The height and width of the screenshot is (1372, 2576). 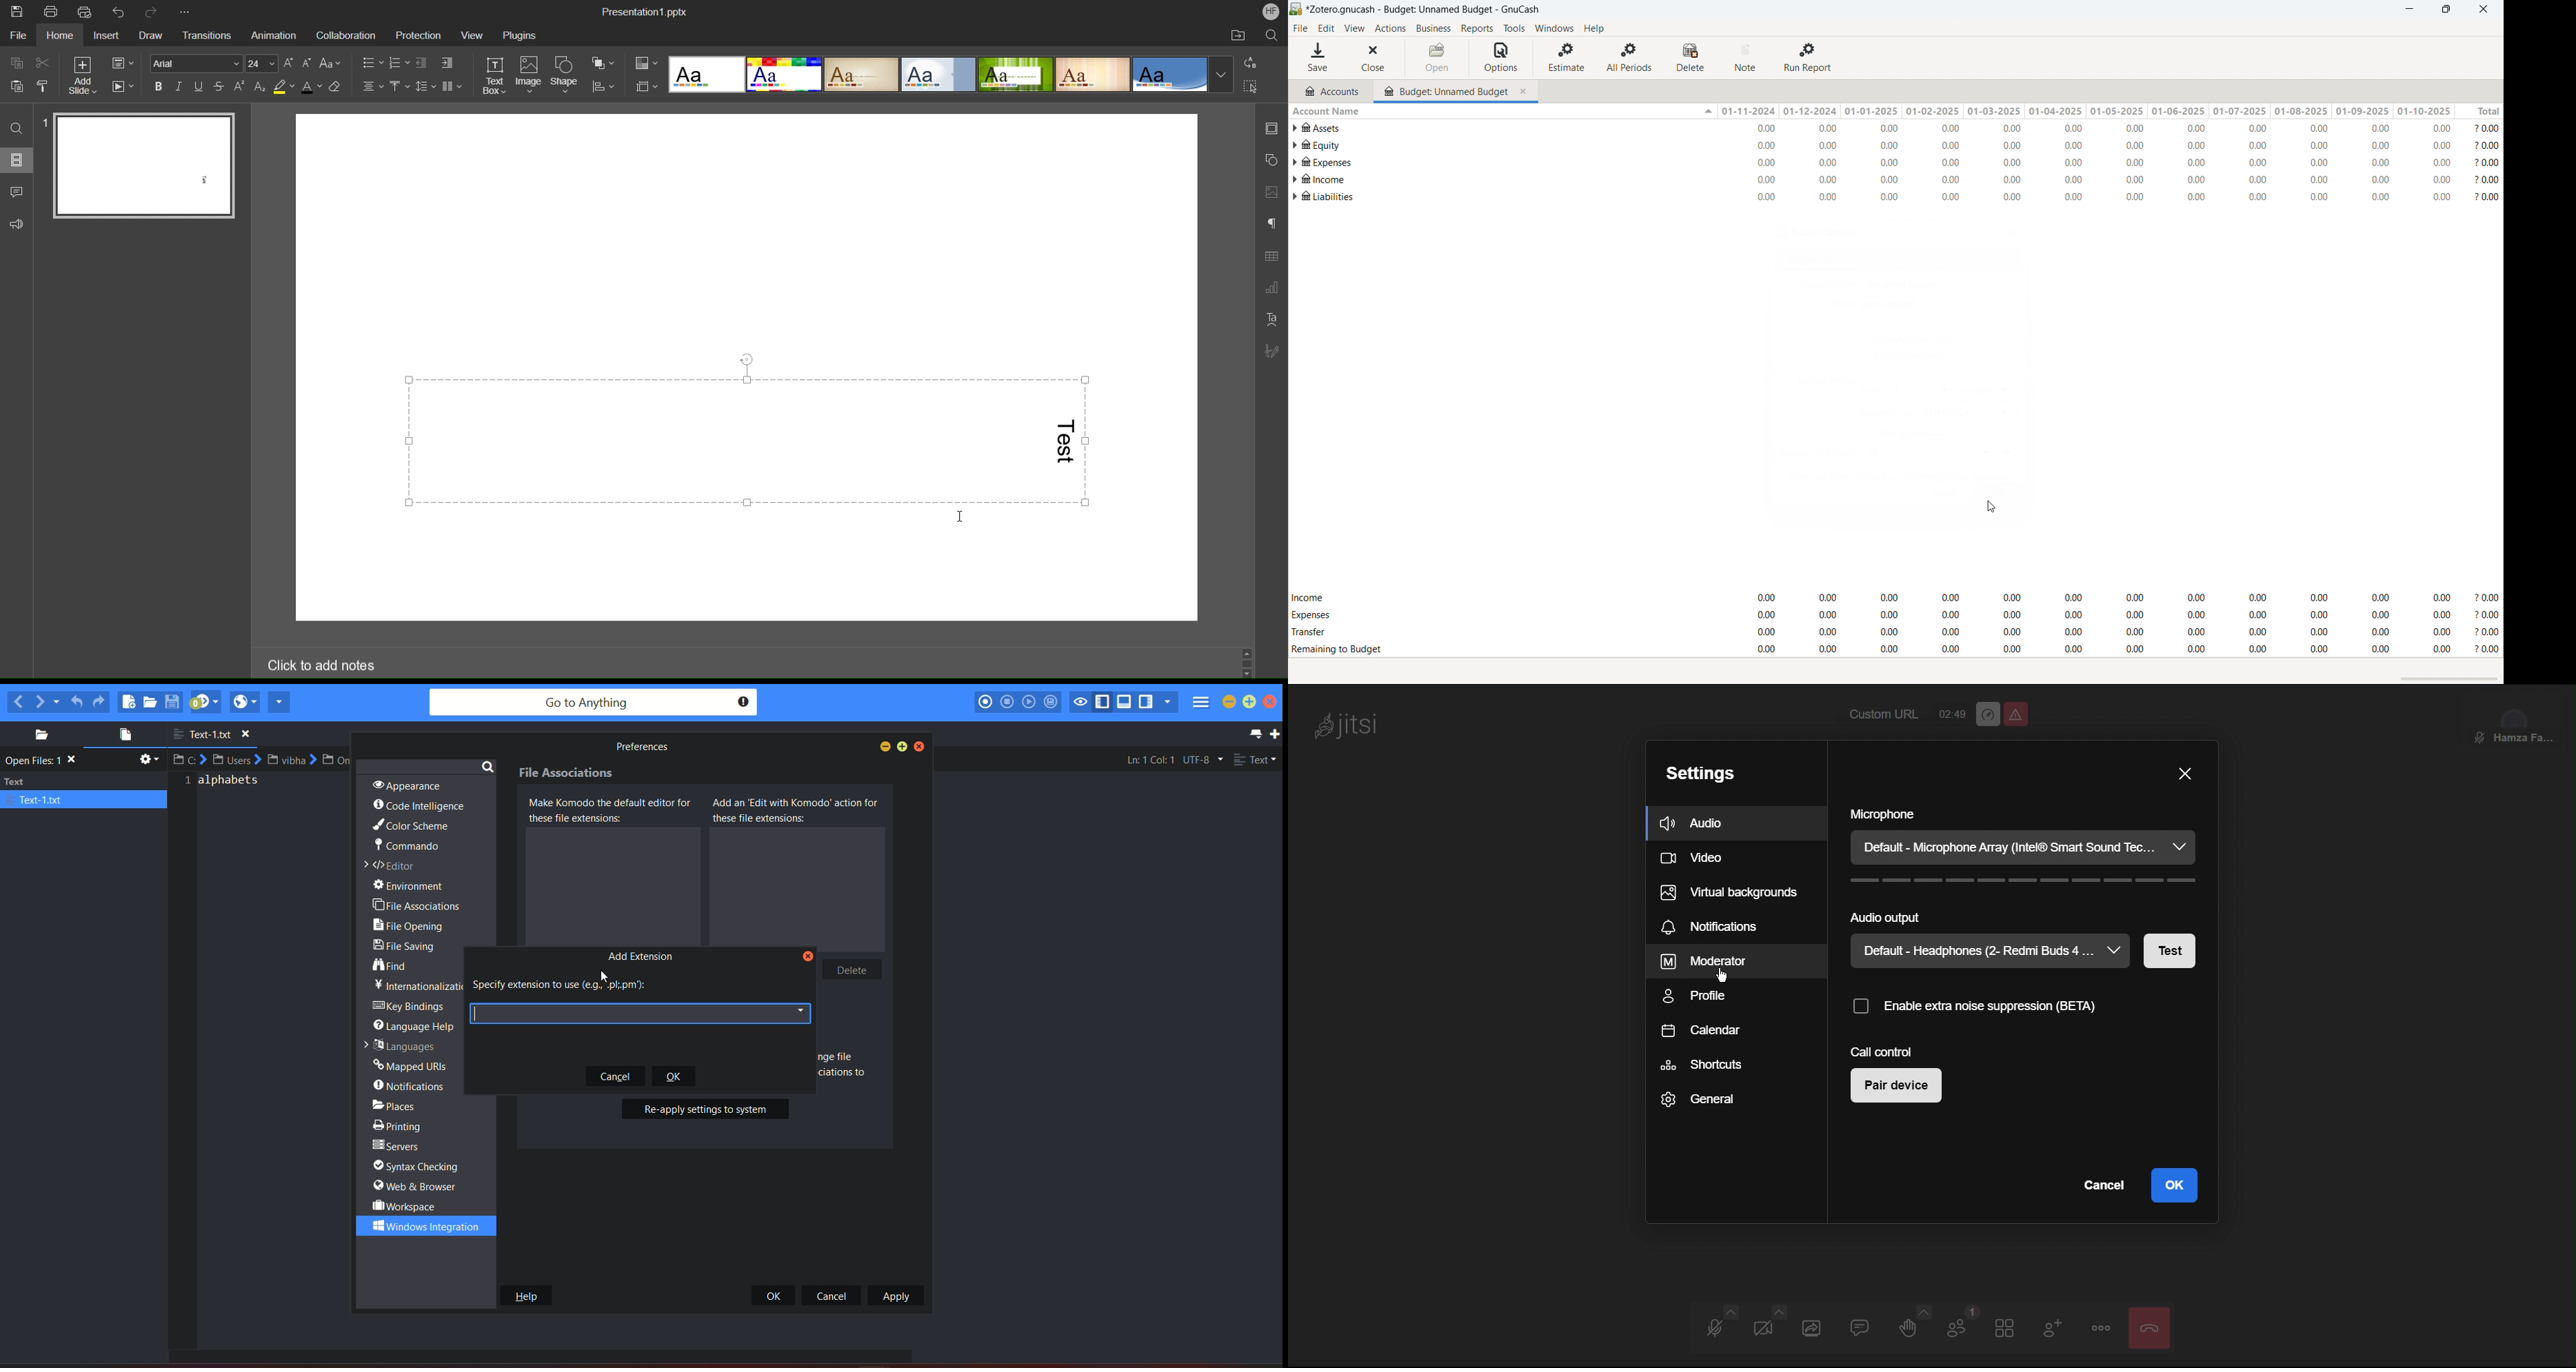 What do you see at coordinates (523, 34) in the screenshot?
I see `Plugins` at bounding box center [523, 34].